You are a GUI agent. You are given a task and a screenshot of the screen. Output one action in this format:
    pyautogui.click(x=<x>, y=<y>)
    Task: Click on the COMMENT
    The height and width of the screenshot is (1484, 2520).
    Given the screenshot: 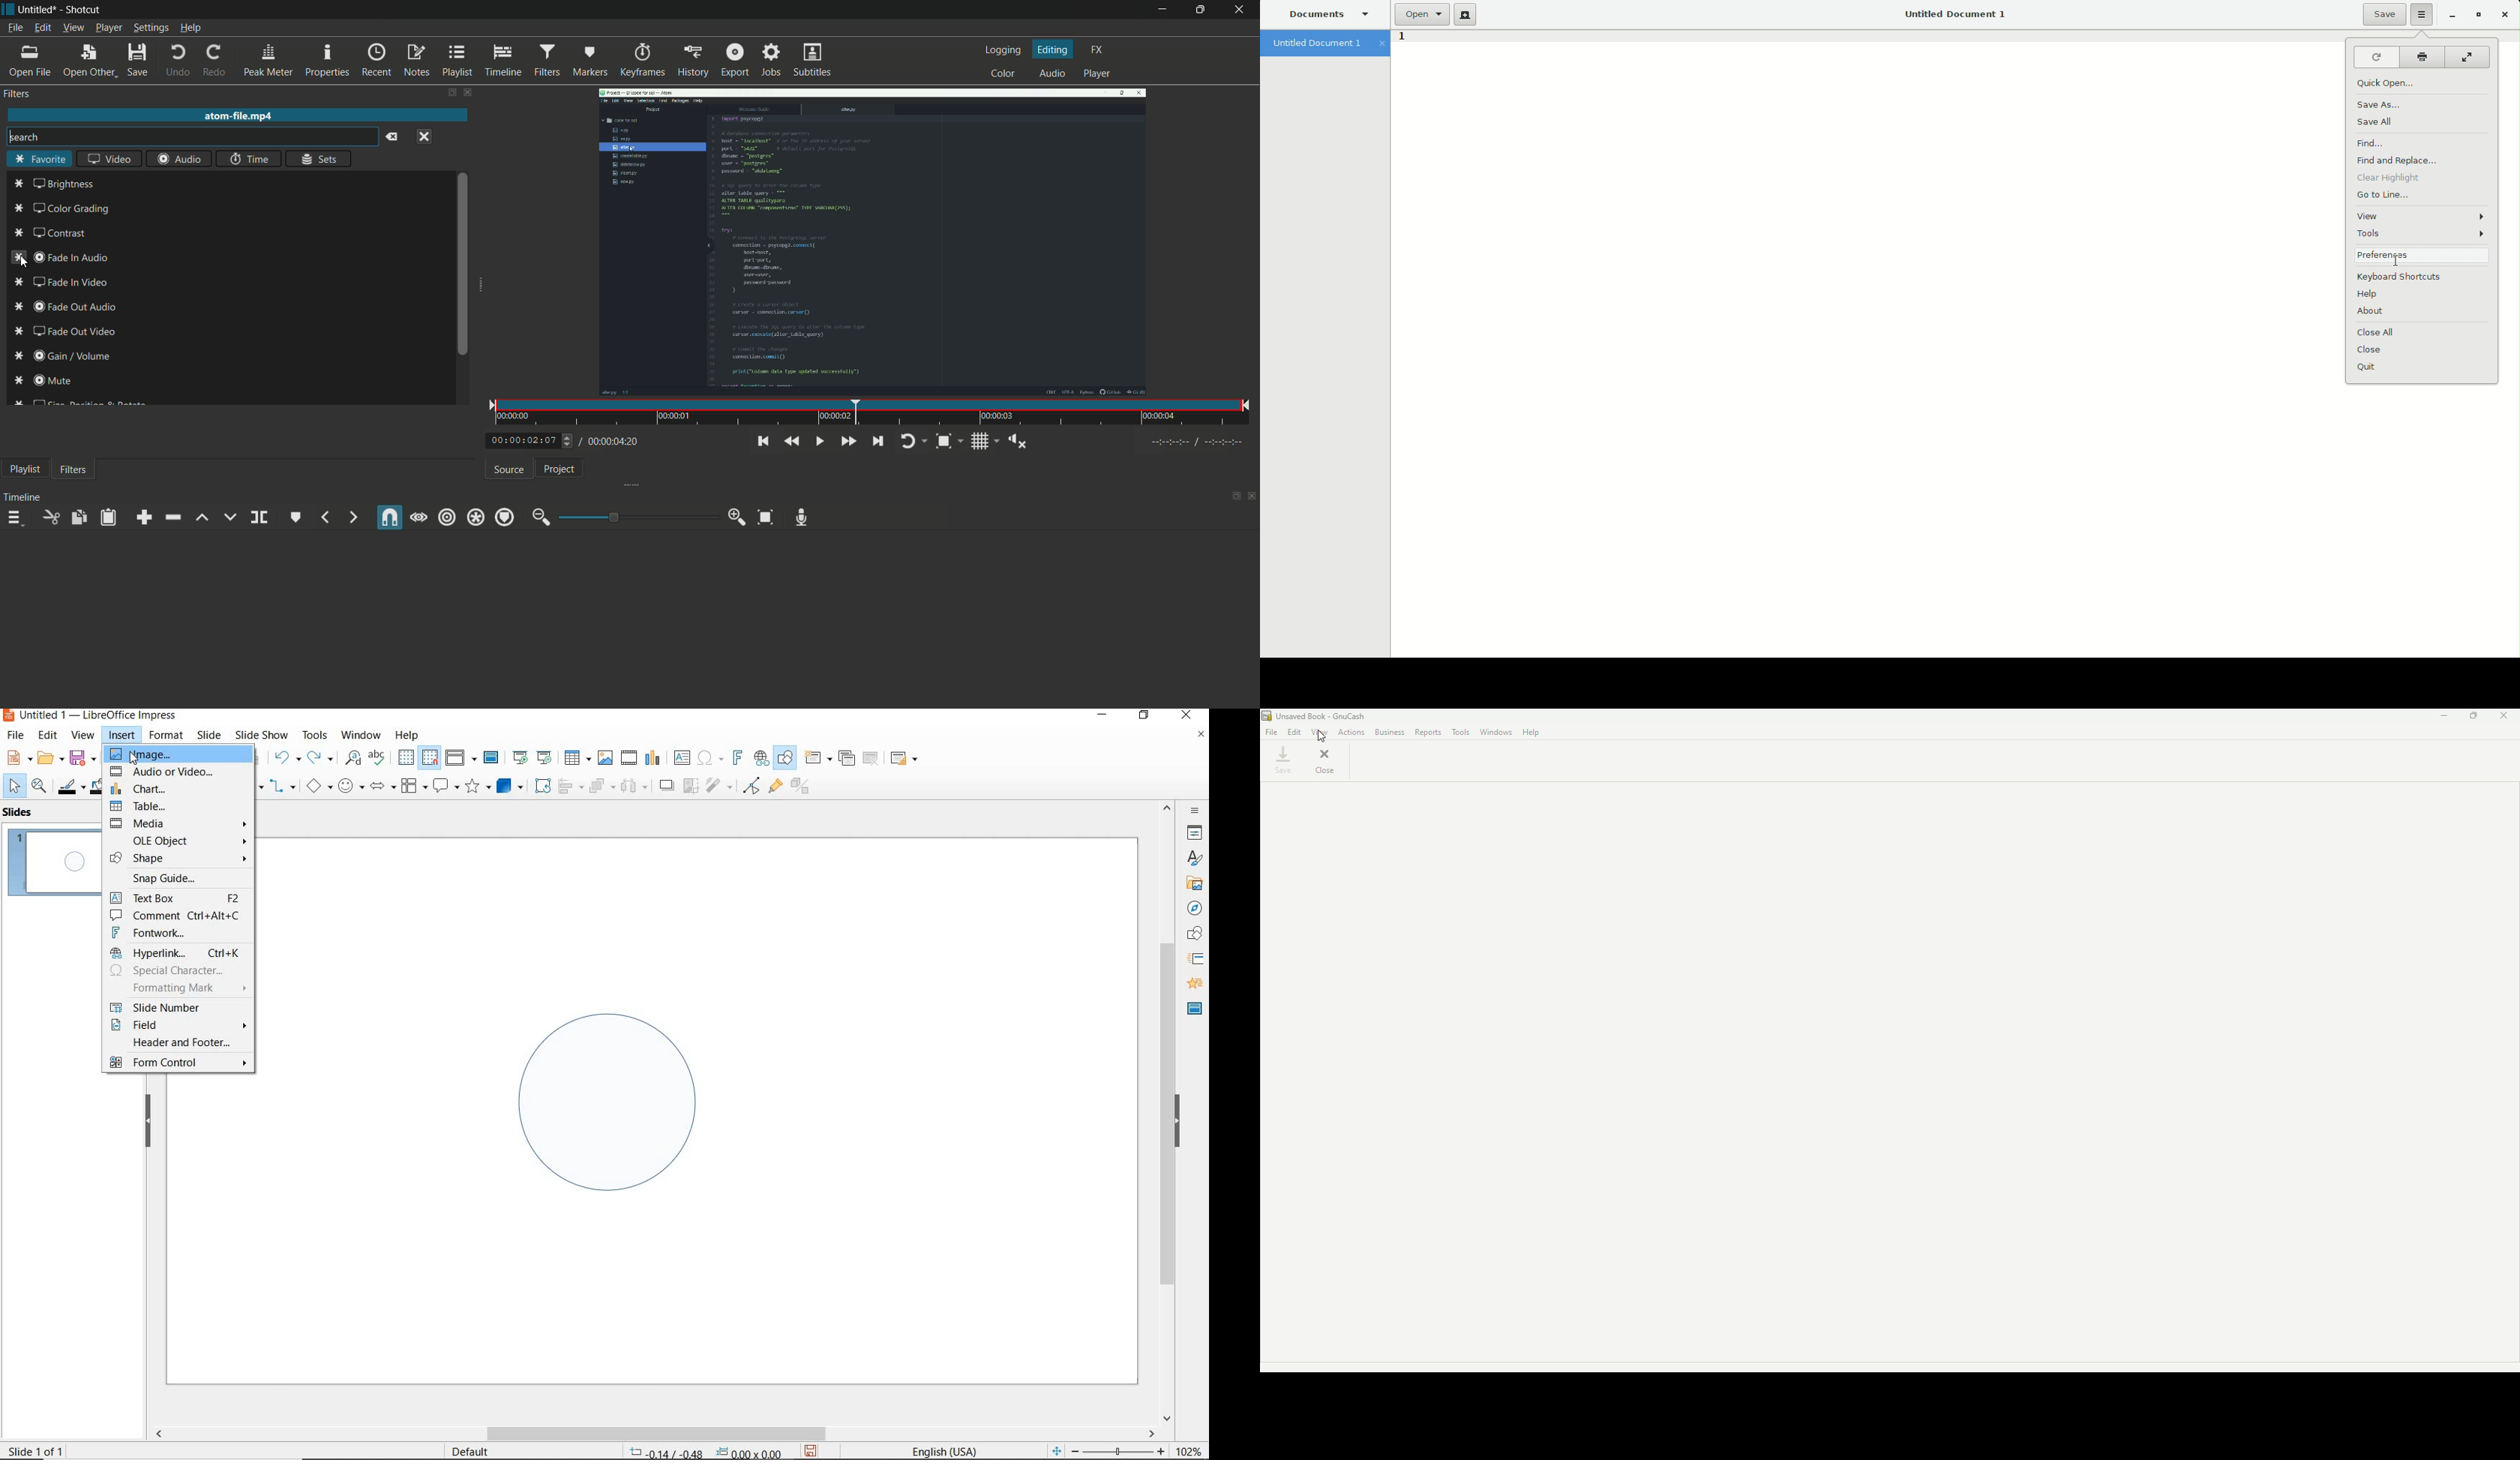 What is the action you would take?
    pyautogui.click(x=180, y=916)
    